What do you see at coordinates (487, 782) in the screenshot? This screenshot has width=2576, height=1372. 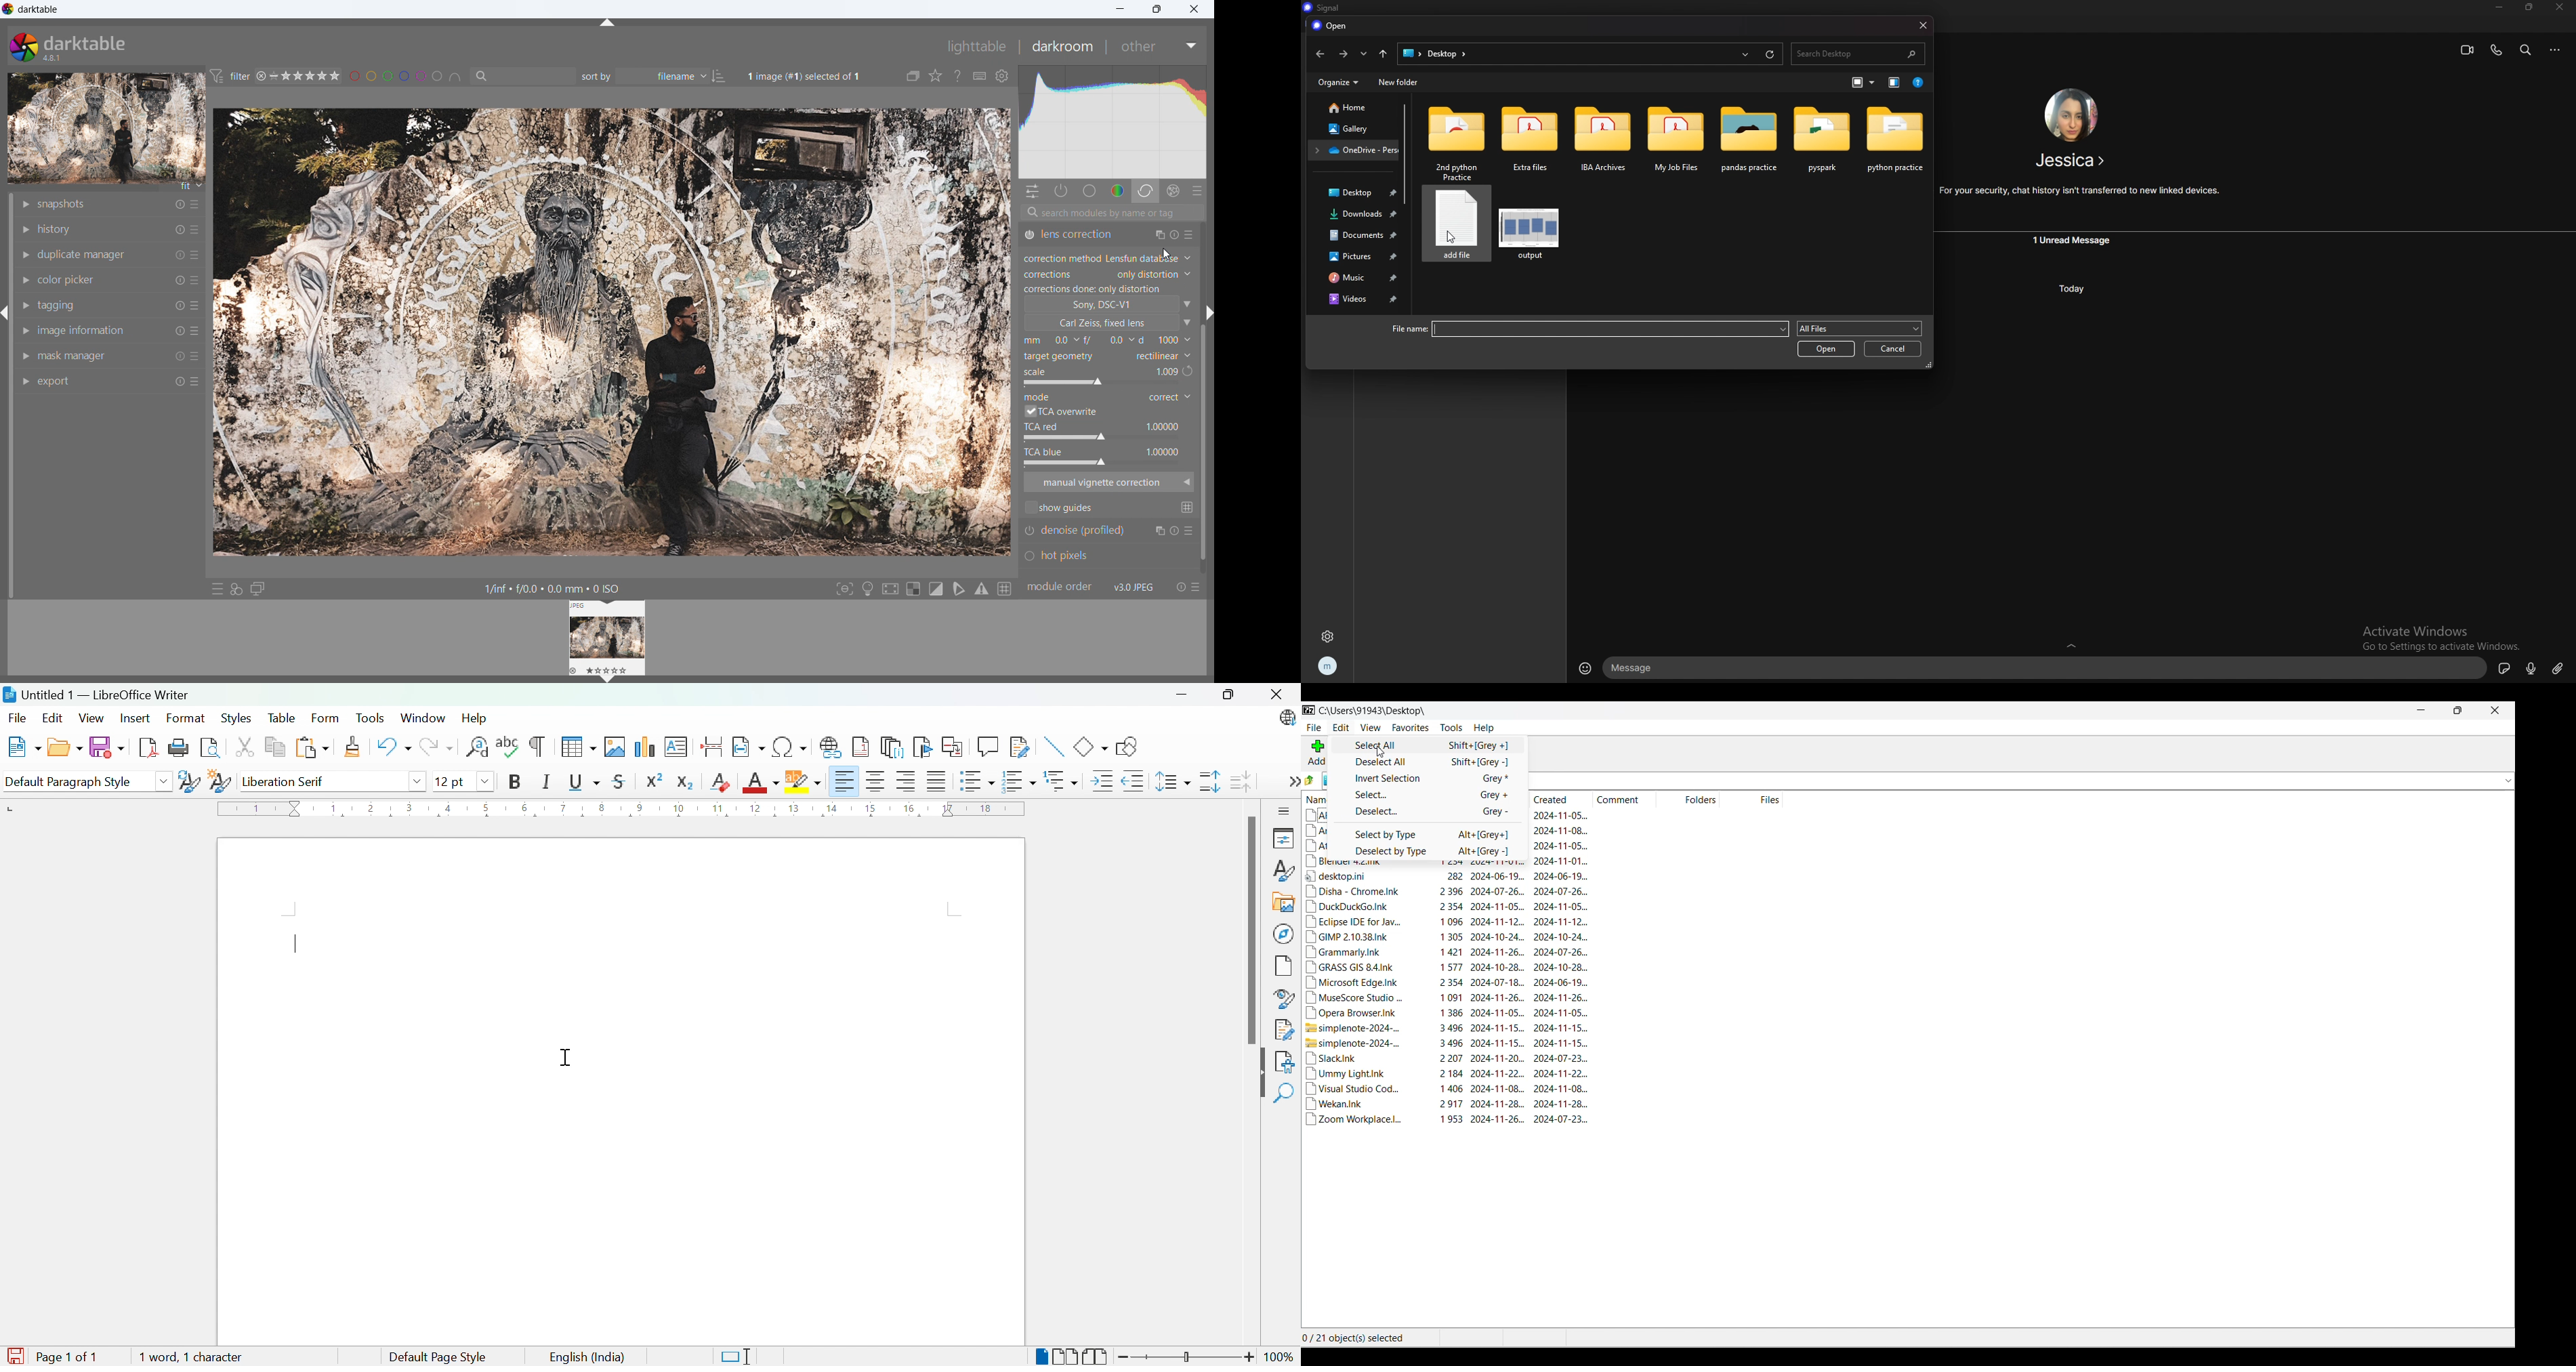 I see `Drop down` at bounding box center [487, 782].